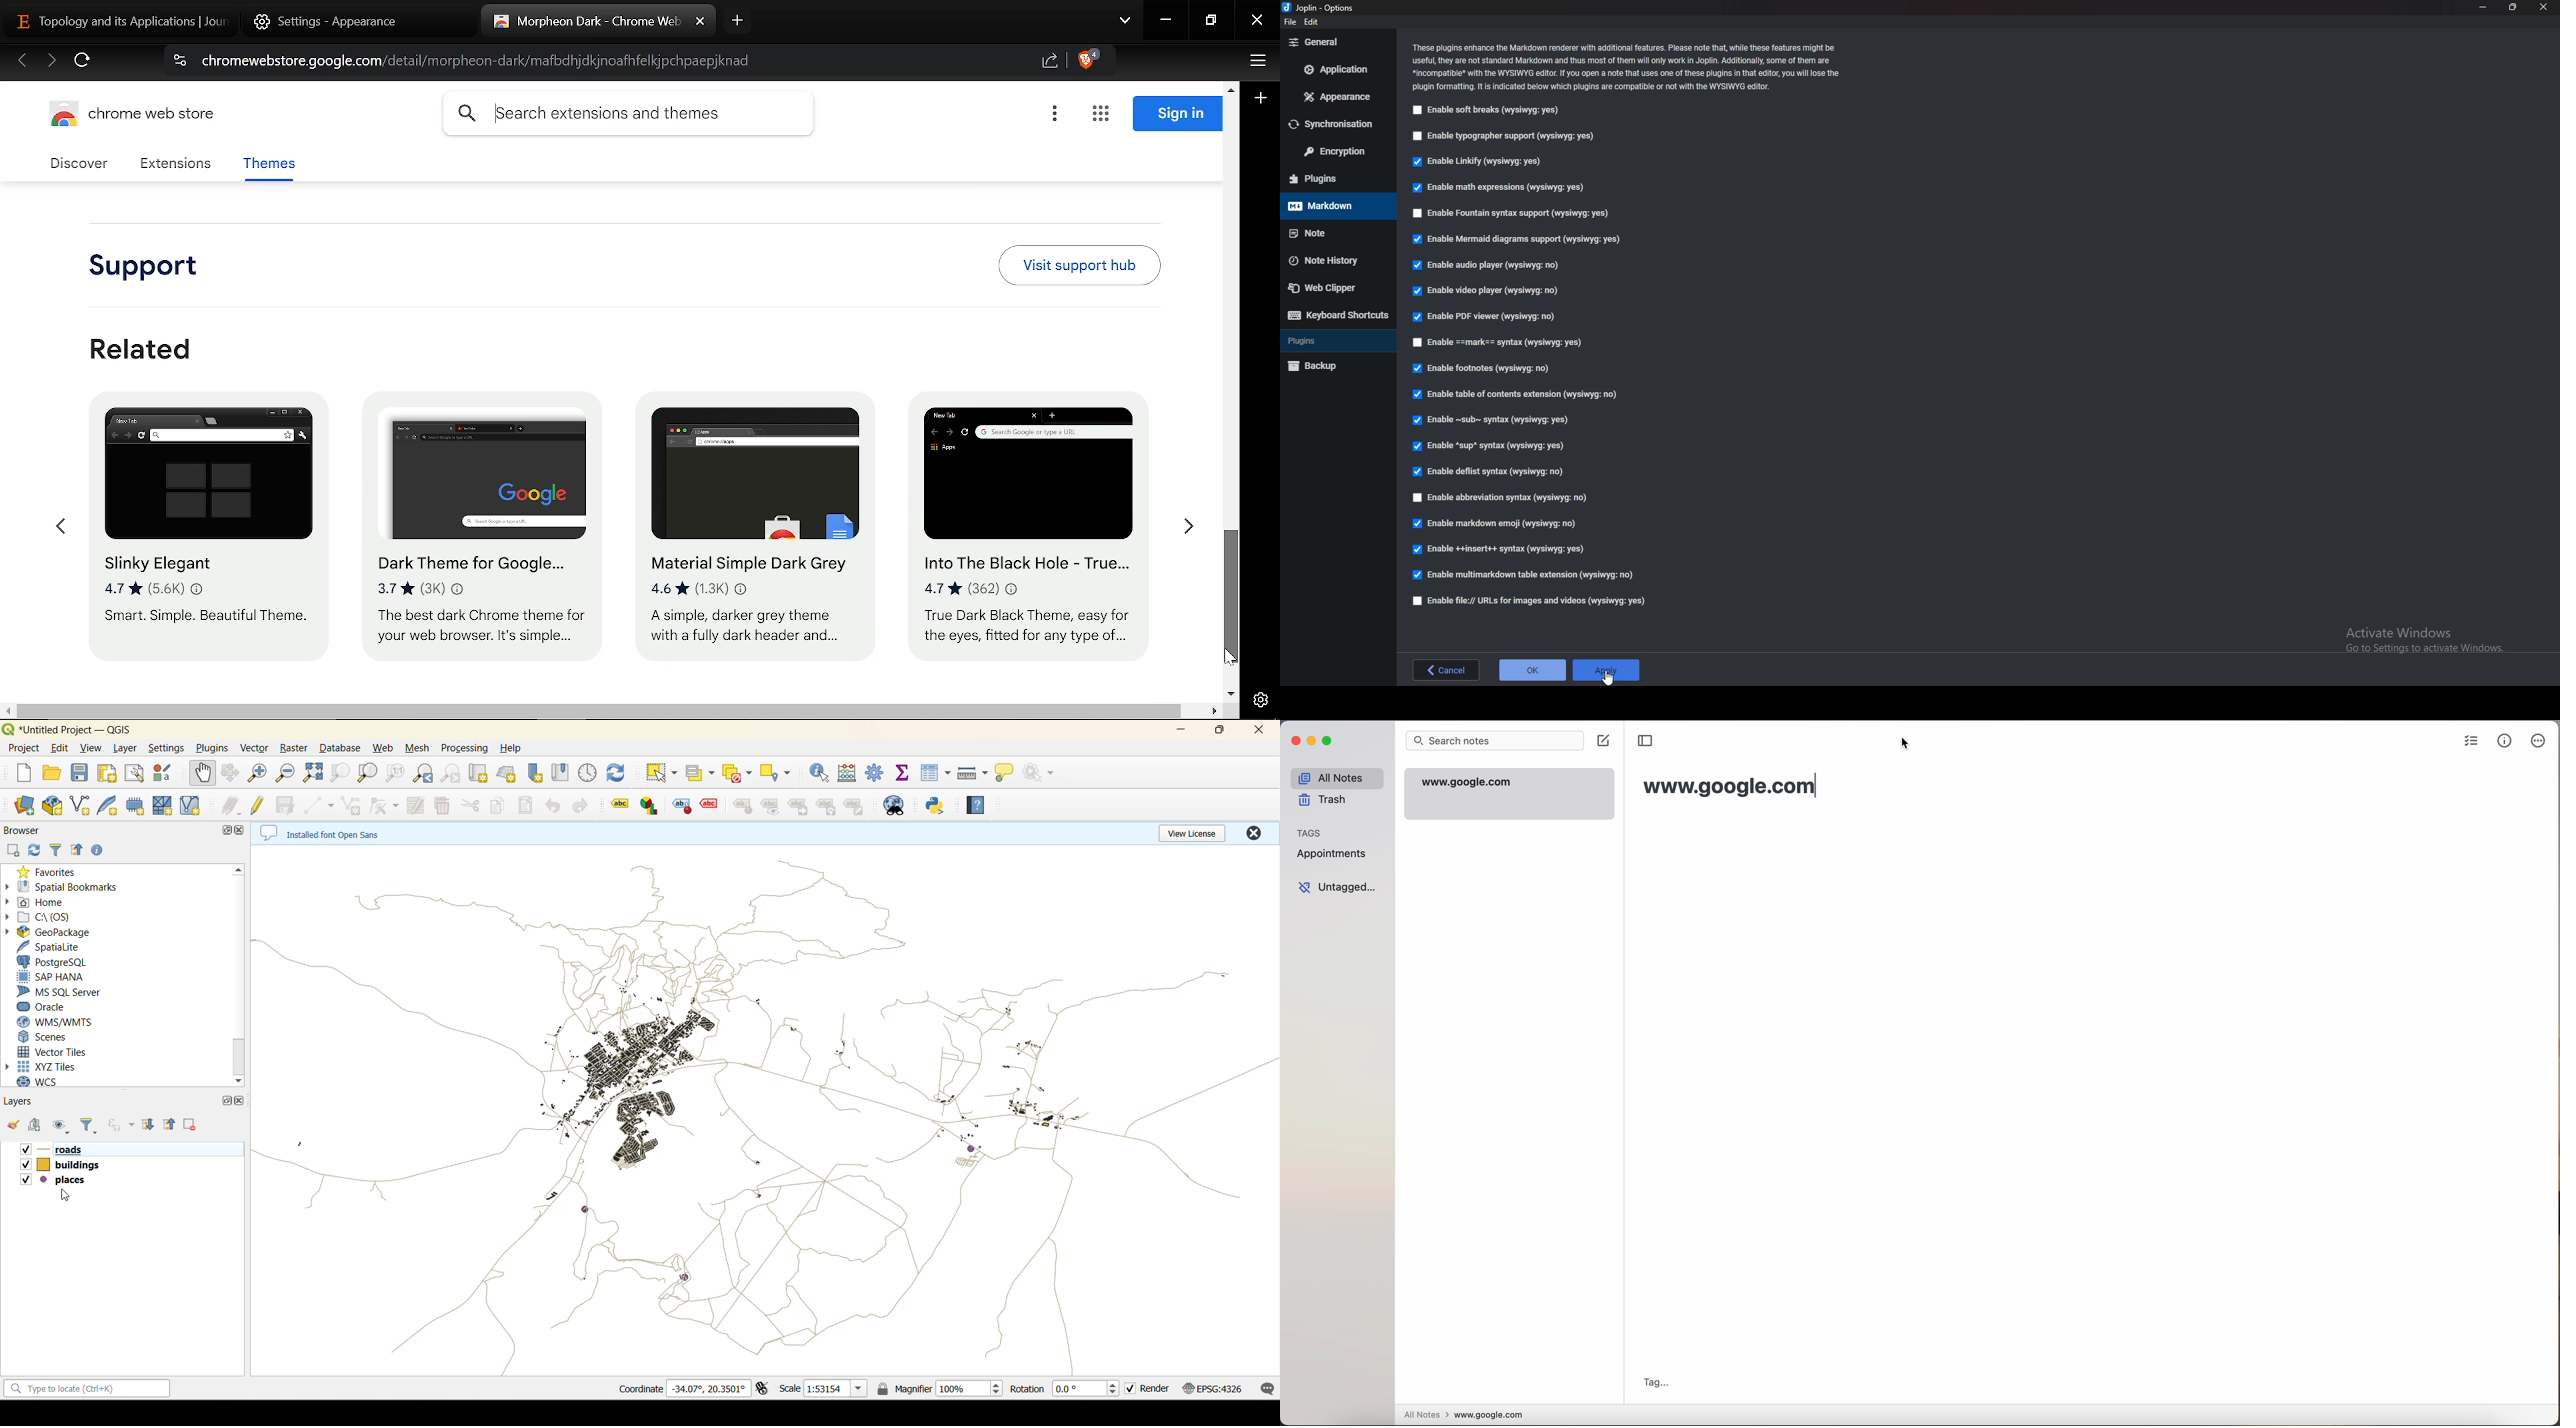 This screenshot has width=2576, height=1428. Describe the element at coordinates (102, 853) in the screenshot. I see `enable properties` at that location.